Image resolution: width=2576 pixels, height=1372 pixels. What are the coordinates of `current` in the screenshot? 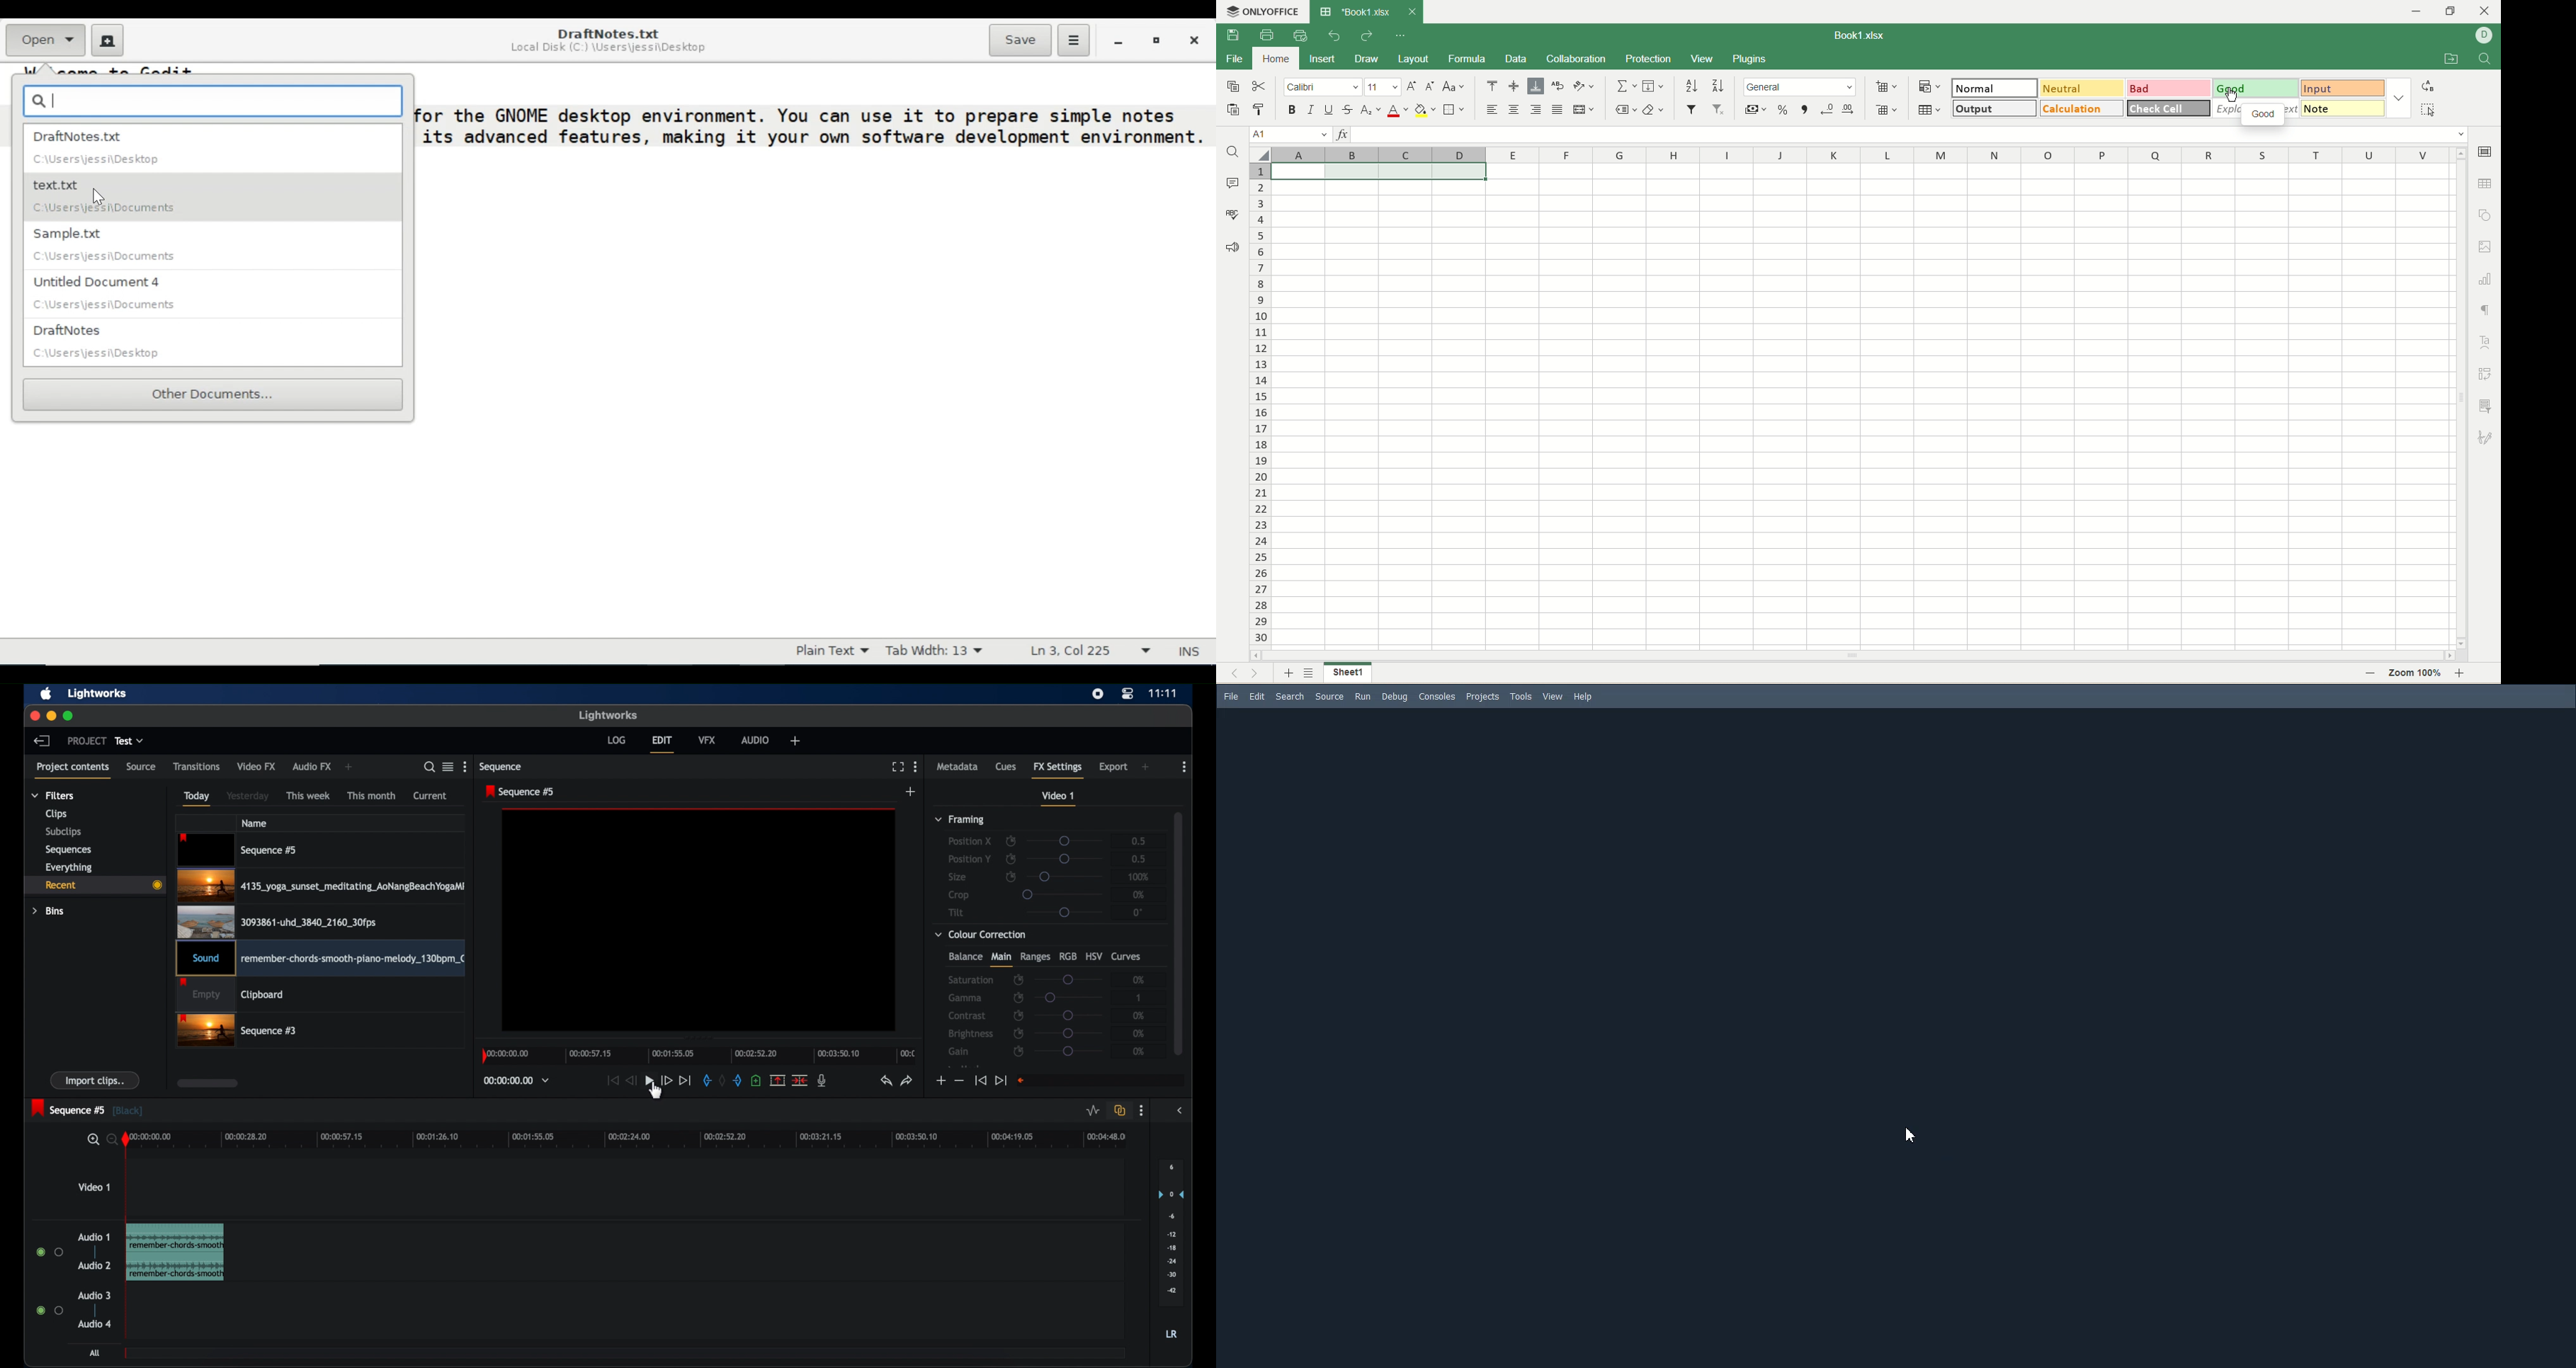 It's located at (430, 796).